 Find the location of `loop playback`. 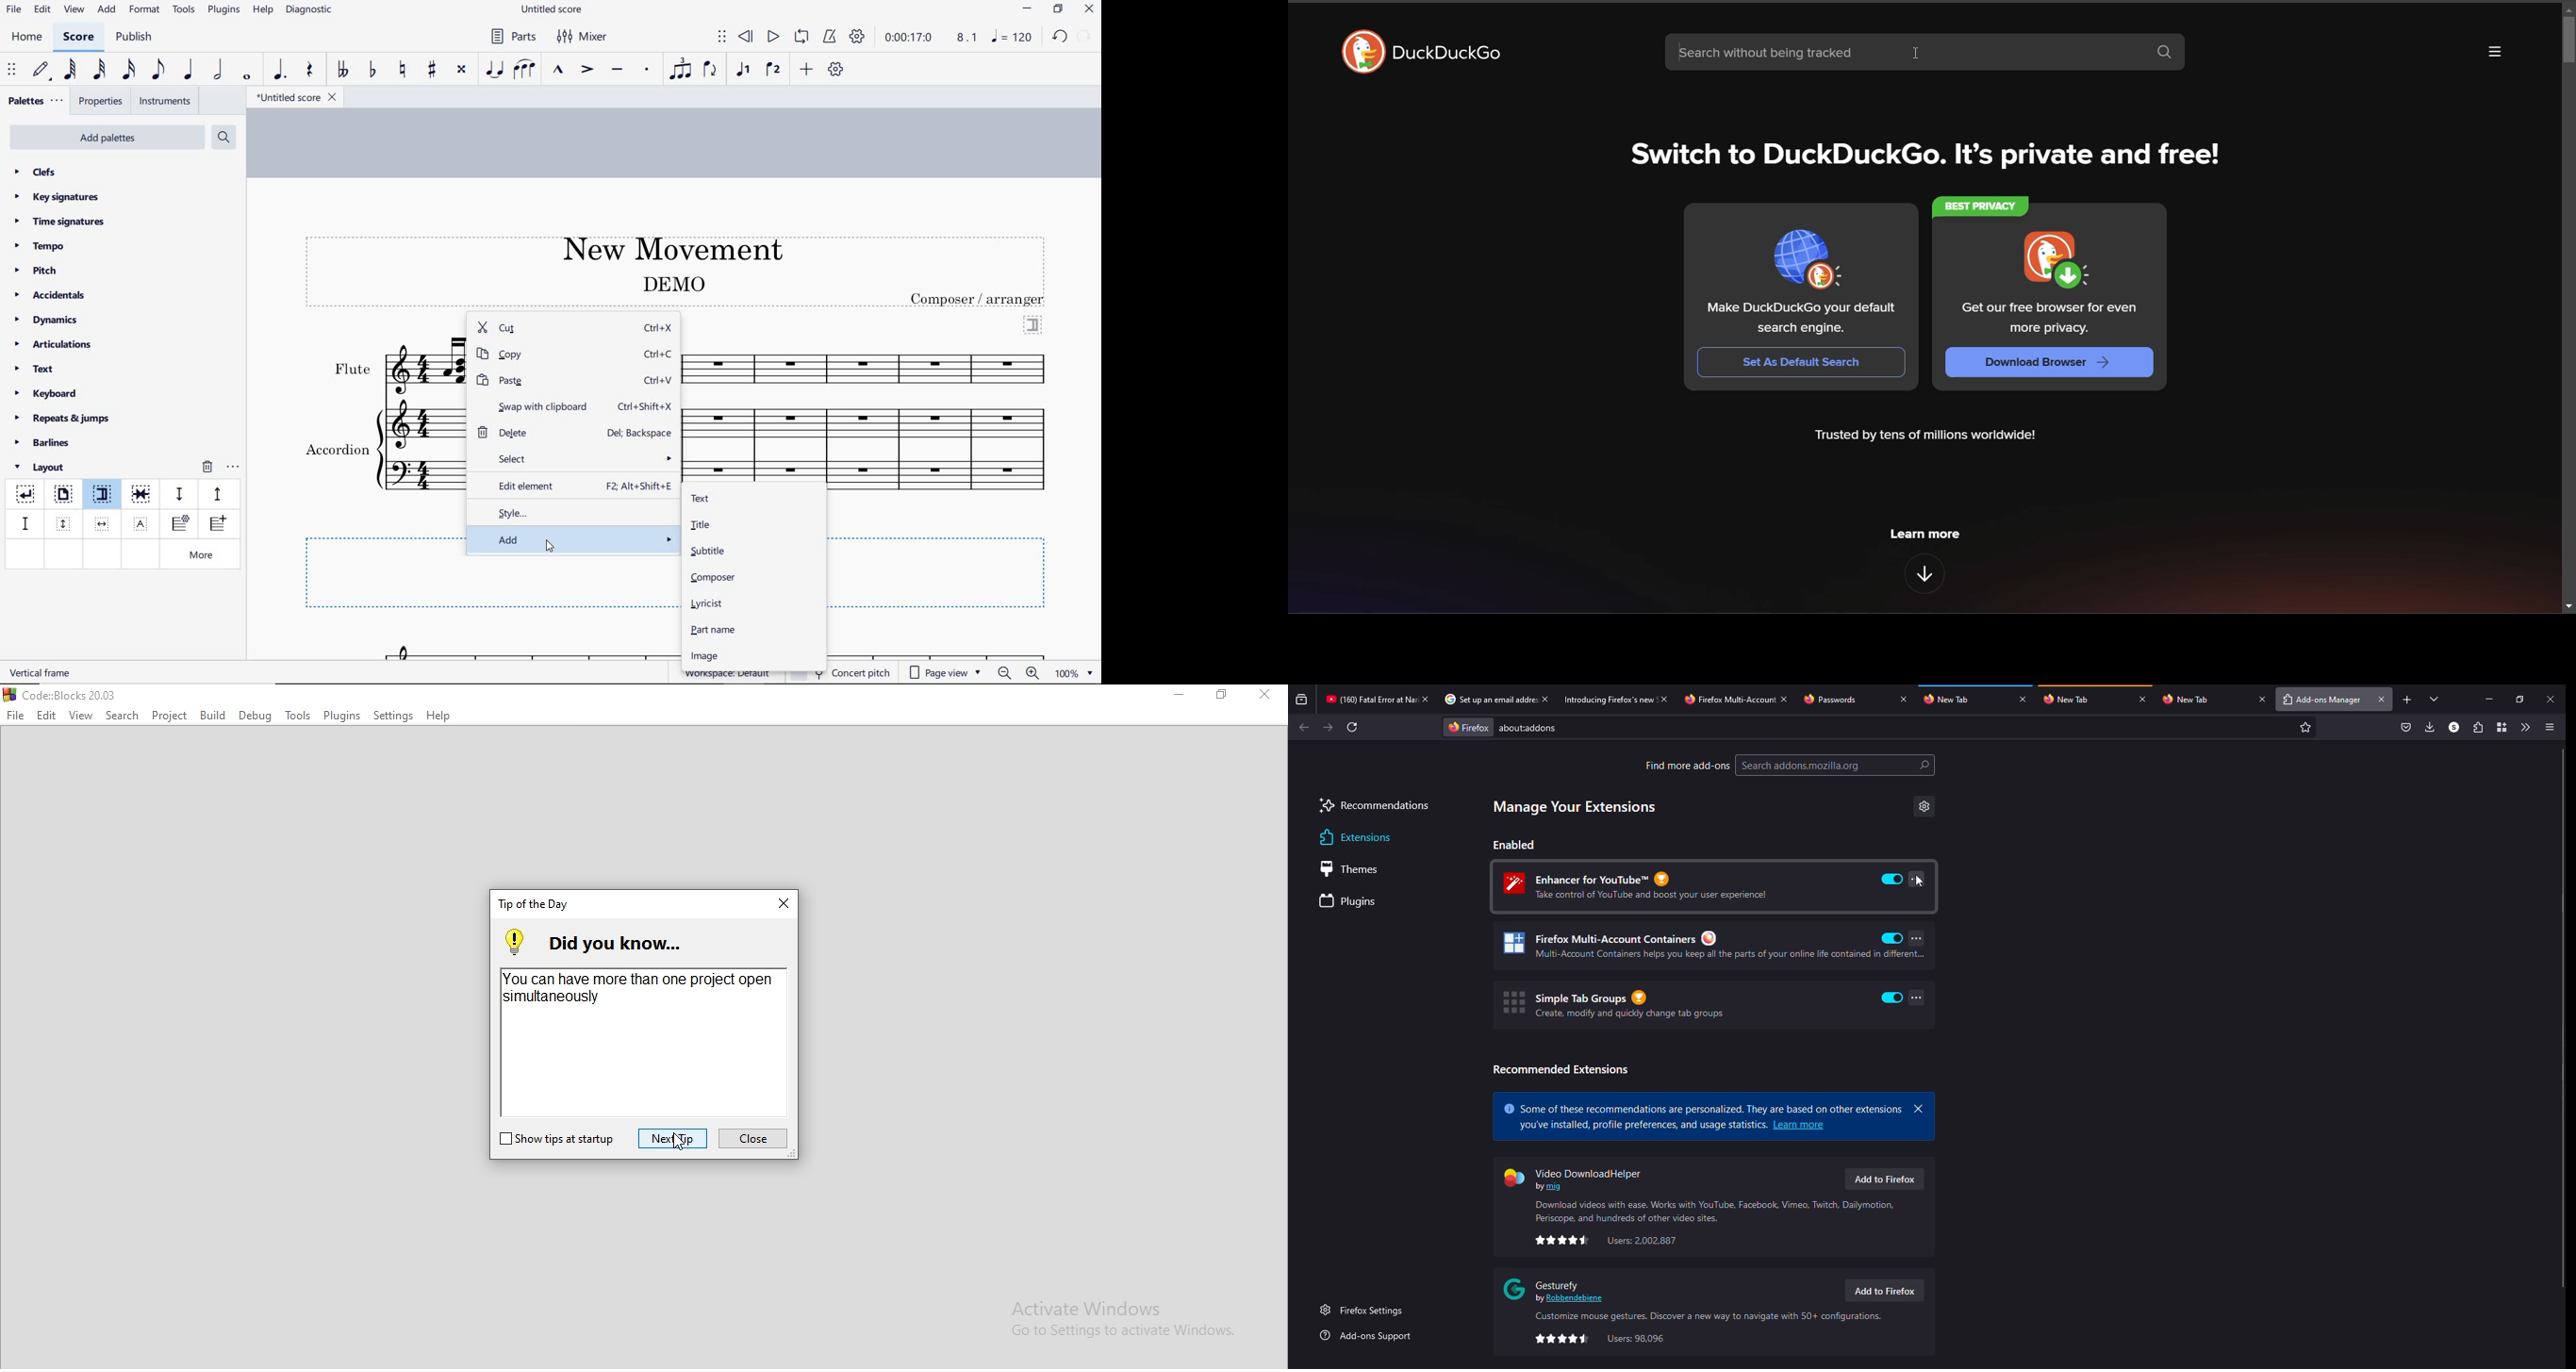

loop playback is located at coordinates (803, 37).